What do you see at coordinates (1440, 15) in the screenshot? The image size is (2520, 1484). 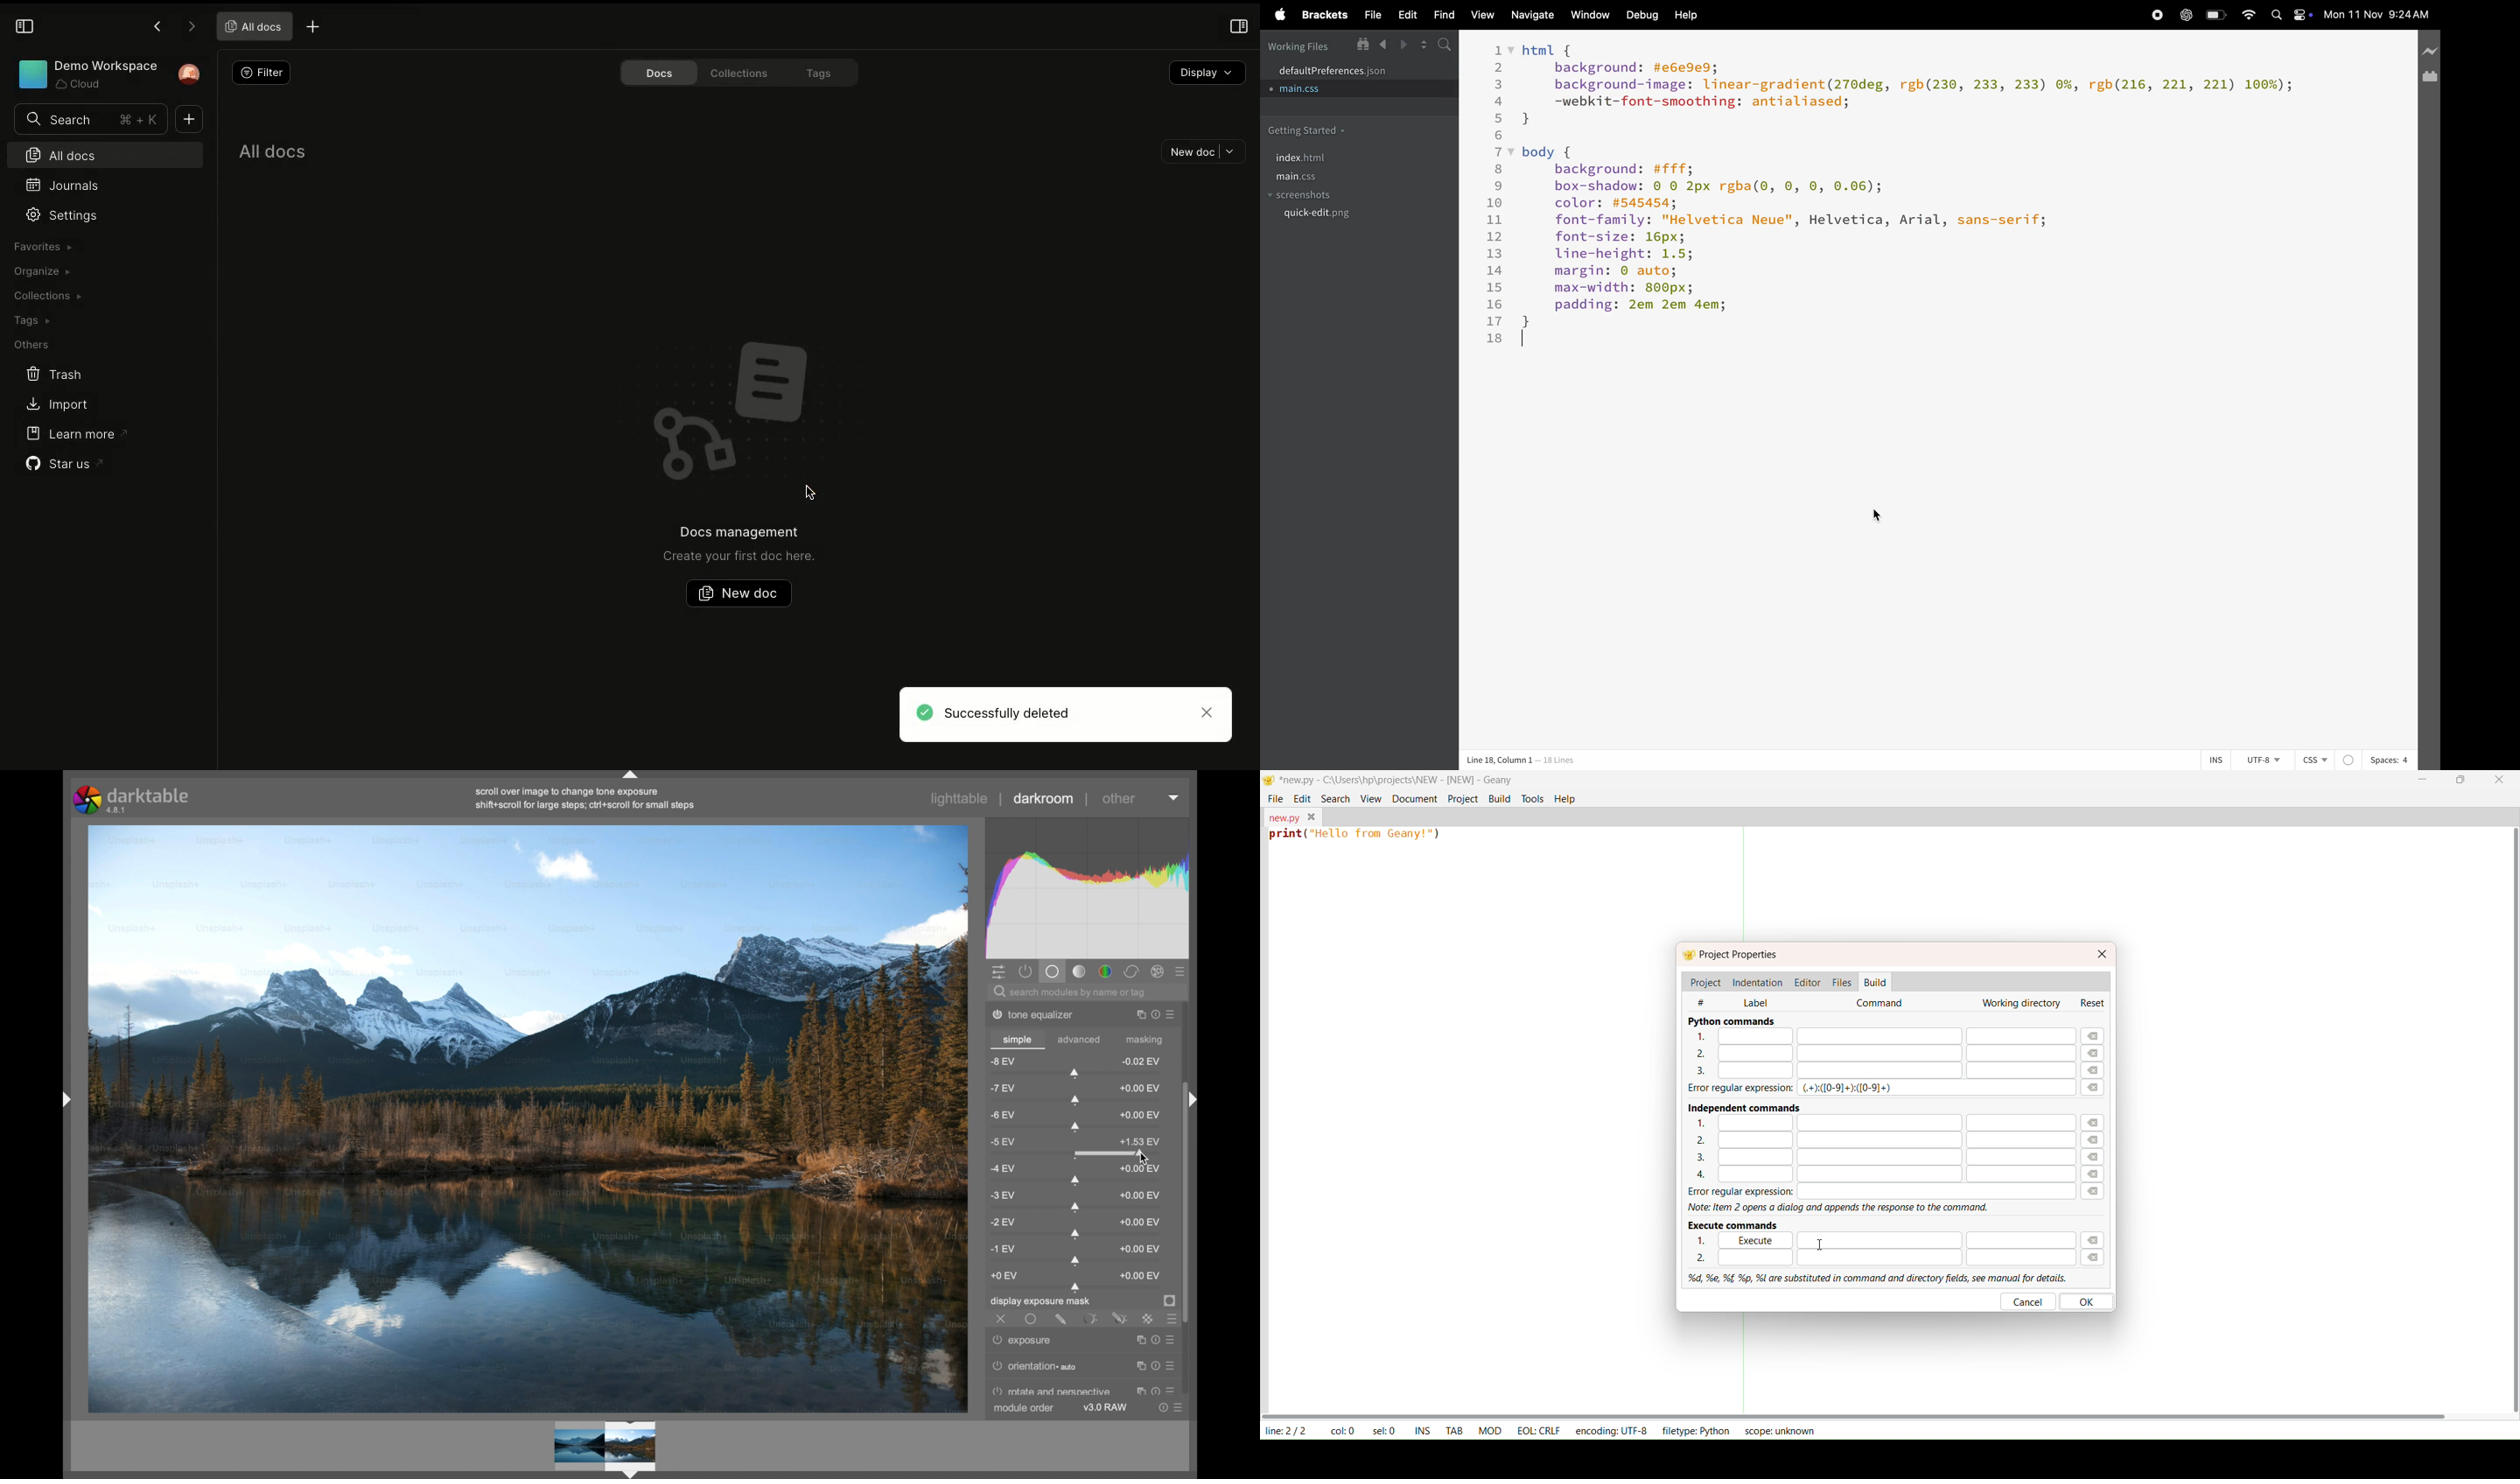 I see `find` at bounding box center [1440, 15].